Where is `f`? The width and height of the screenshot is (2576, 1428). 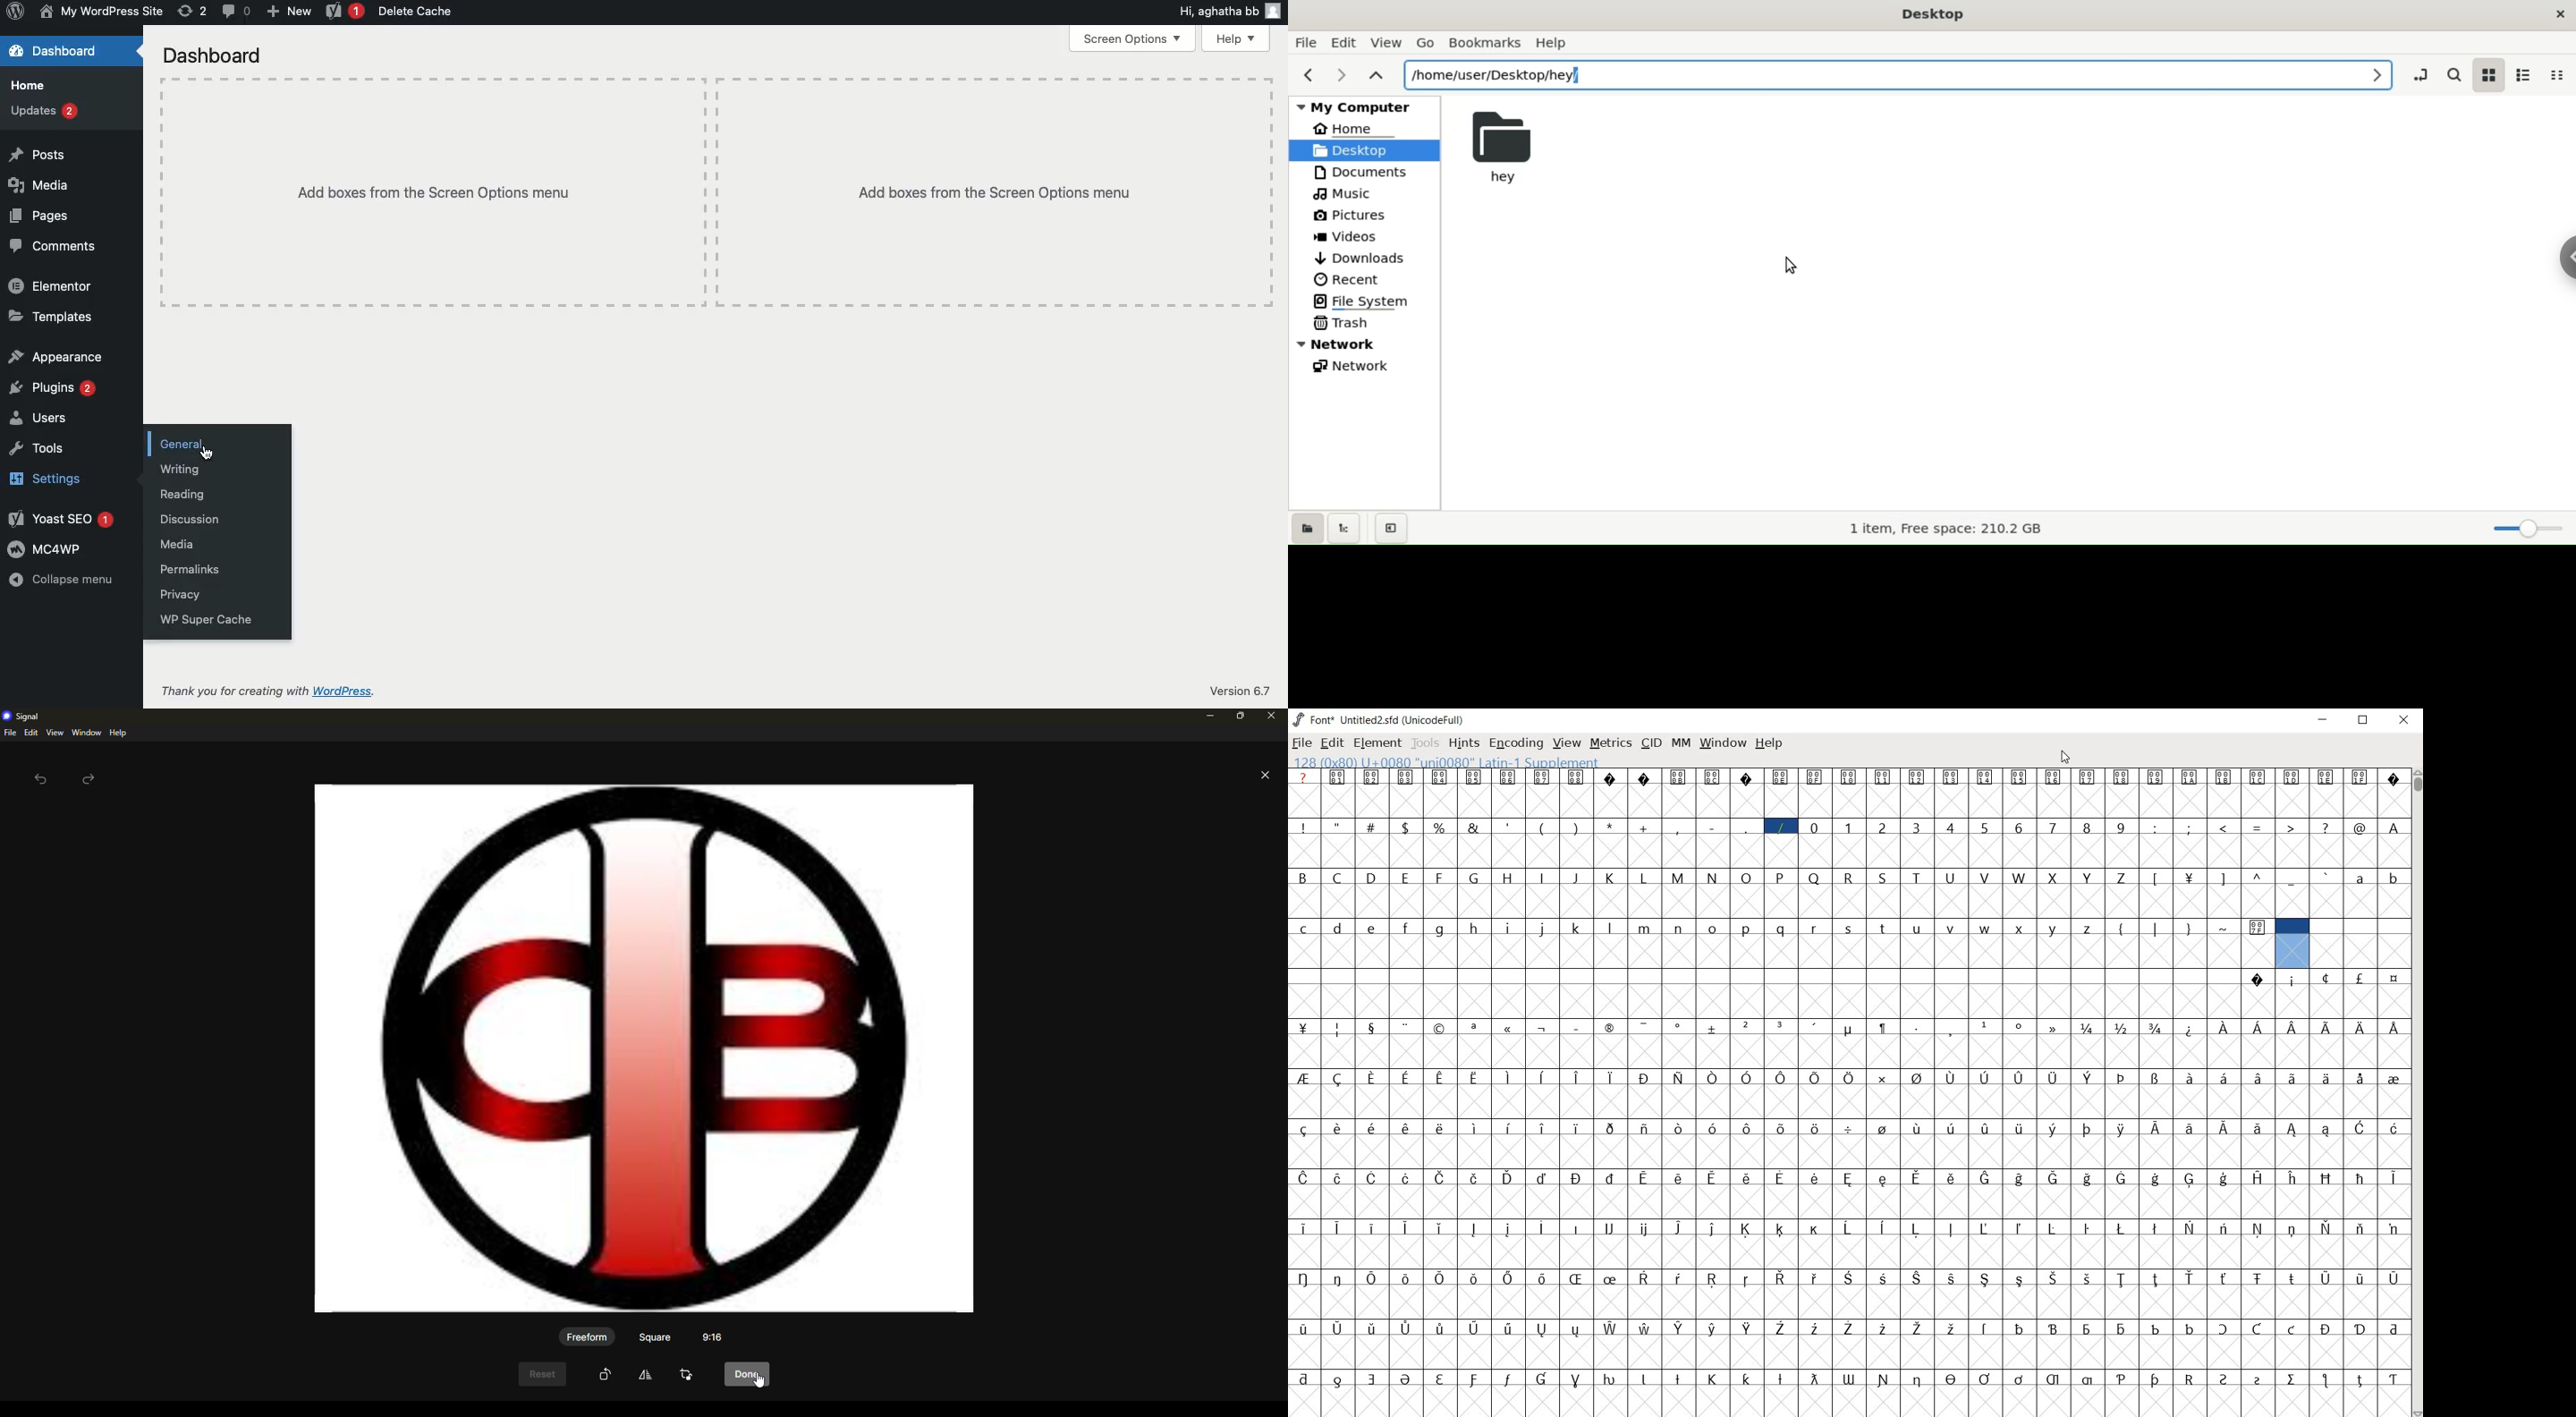 f is located at coordinates (1408, 926).